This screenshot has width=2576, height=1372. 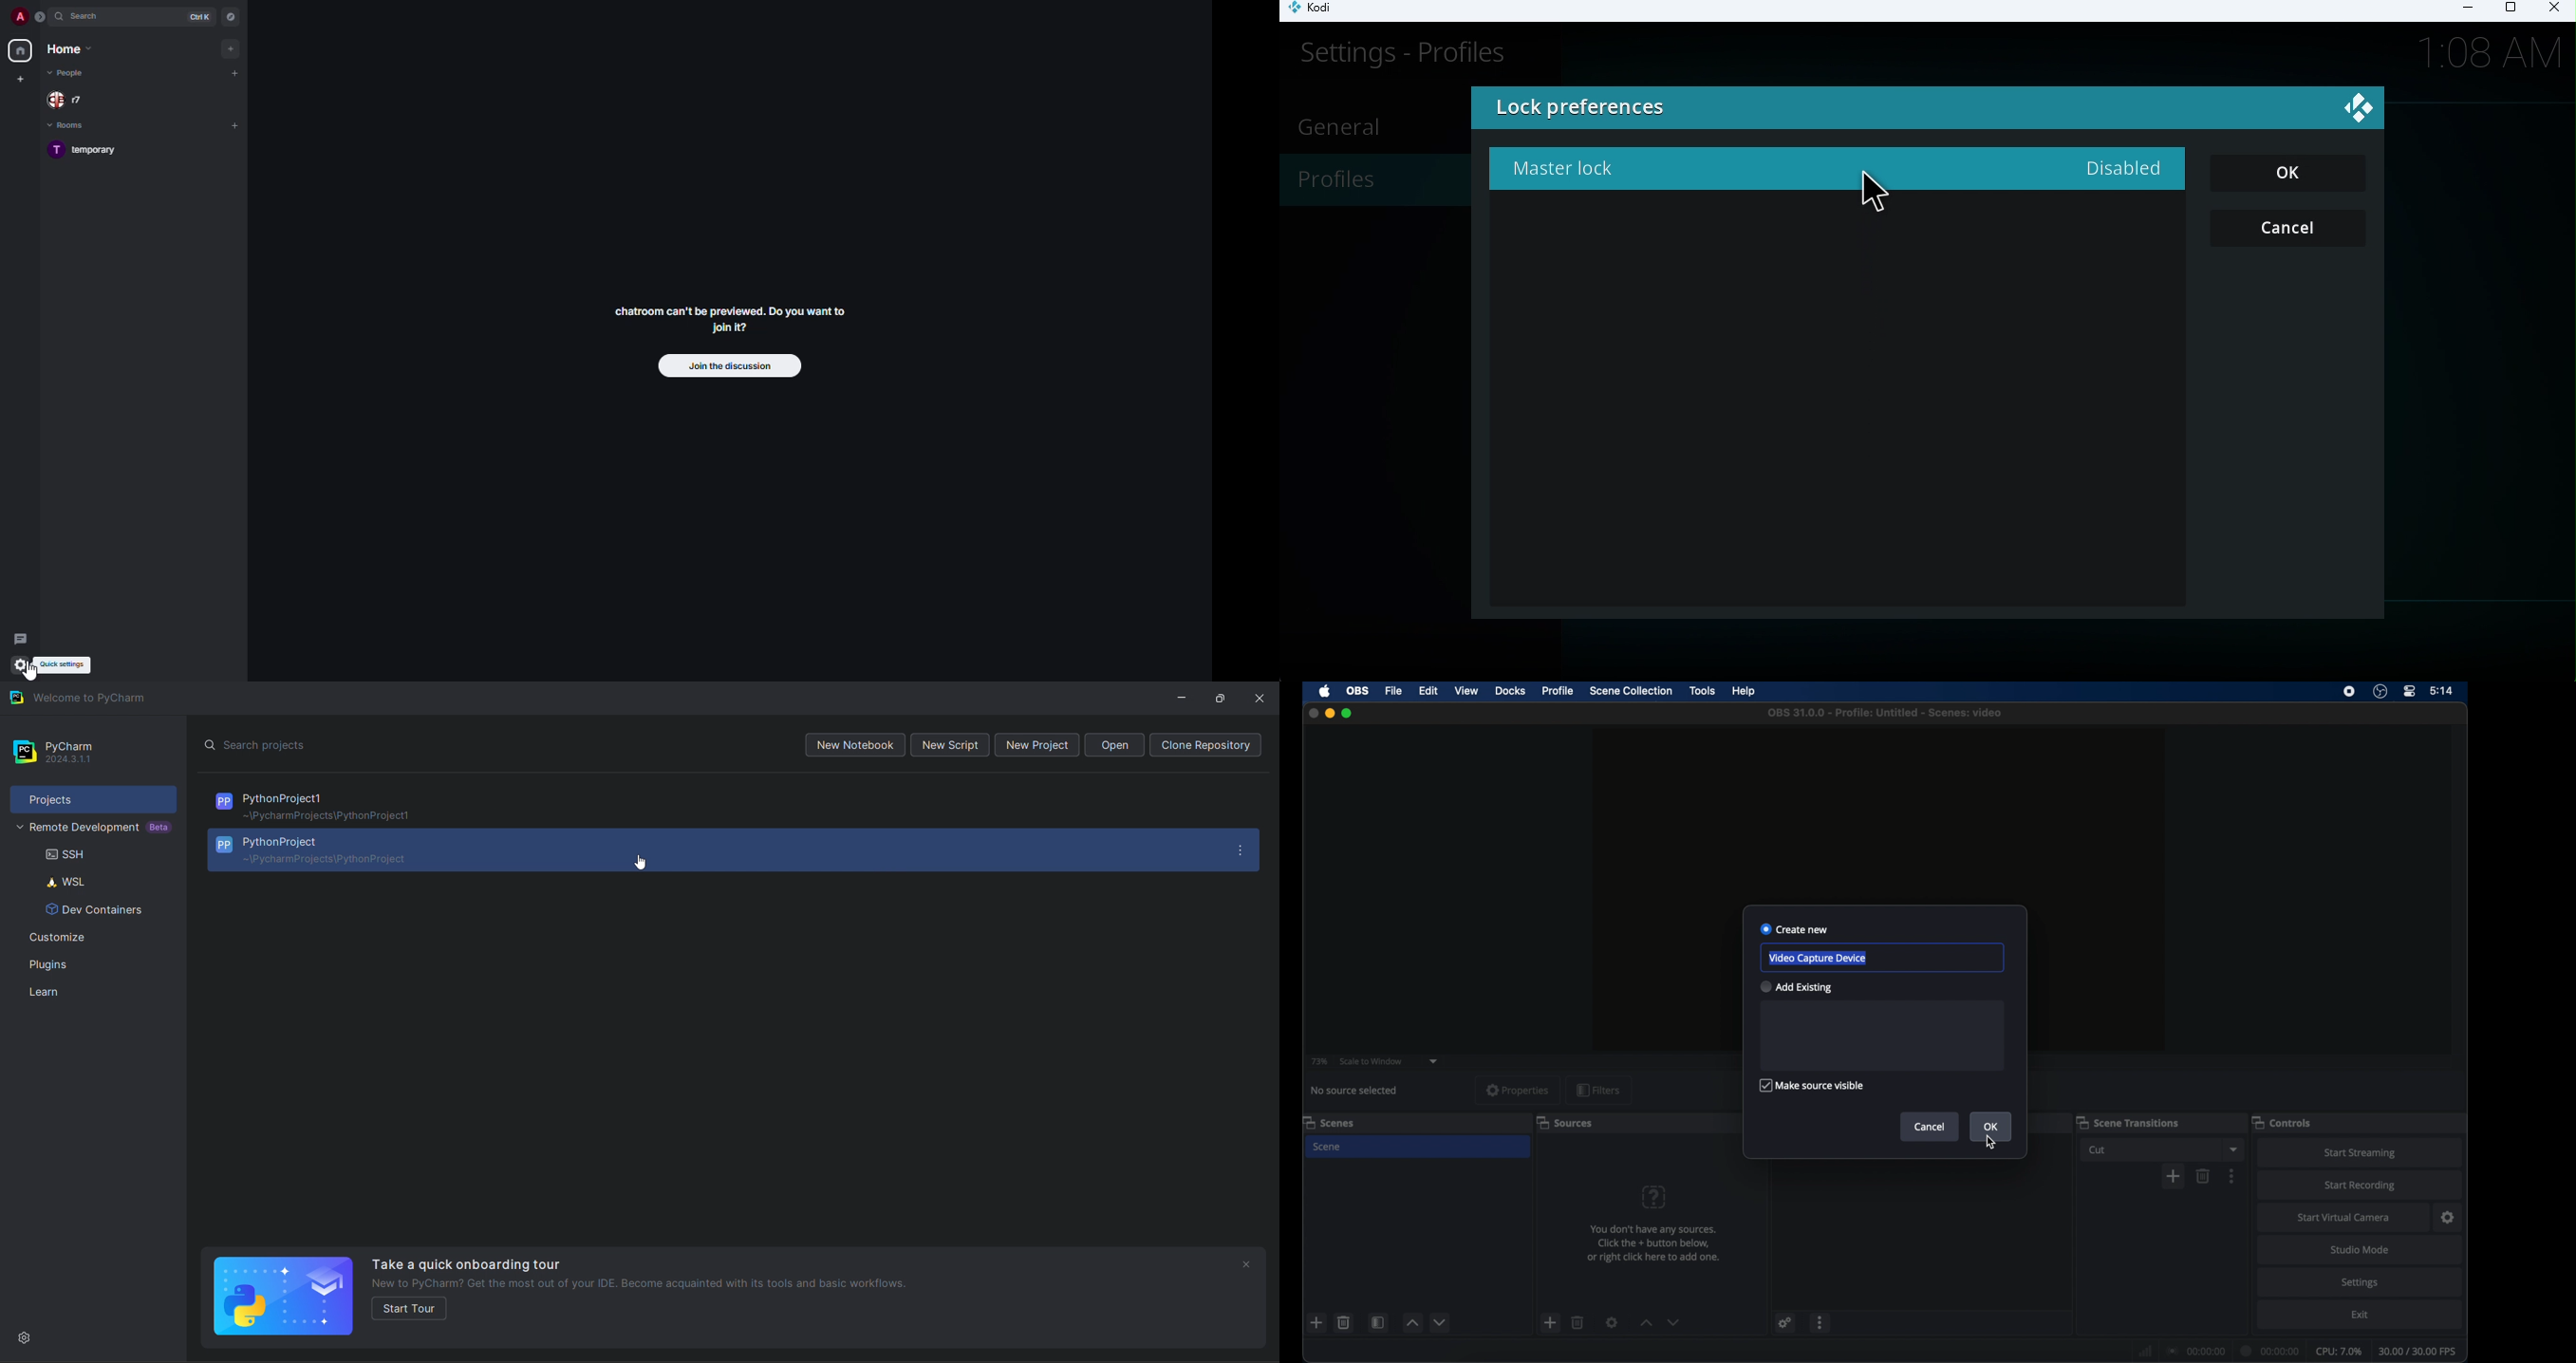 I want to click on question mark, so click(x=1655, y=1196).